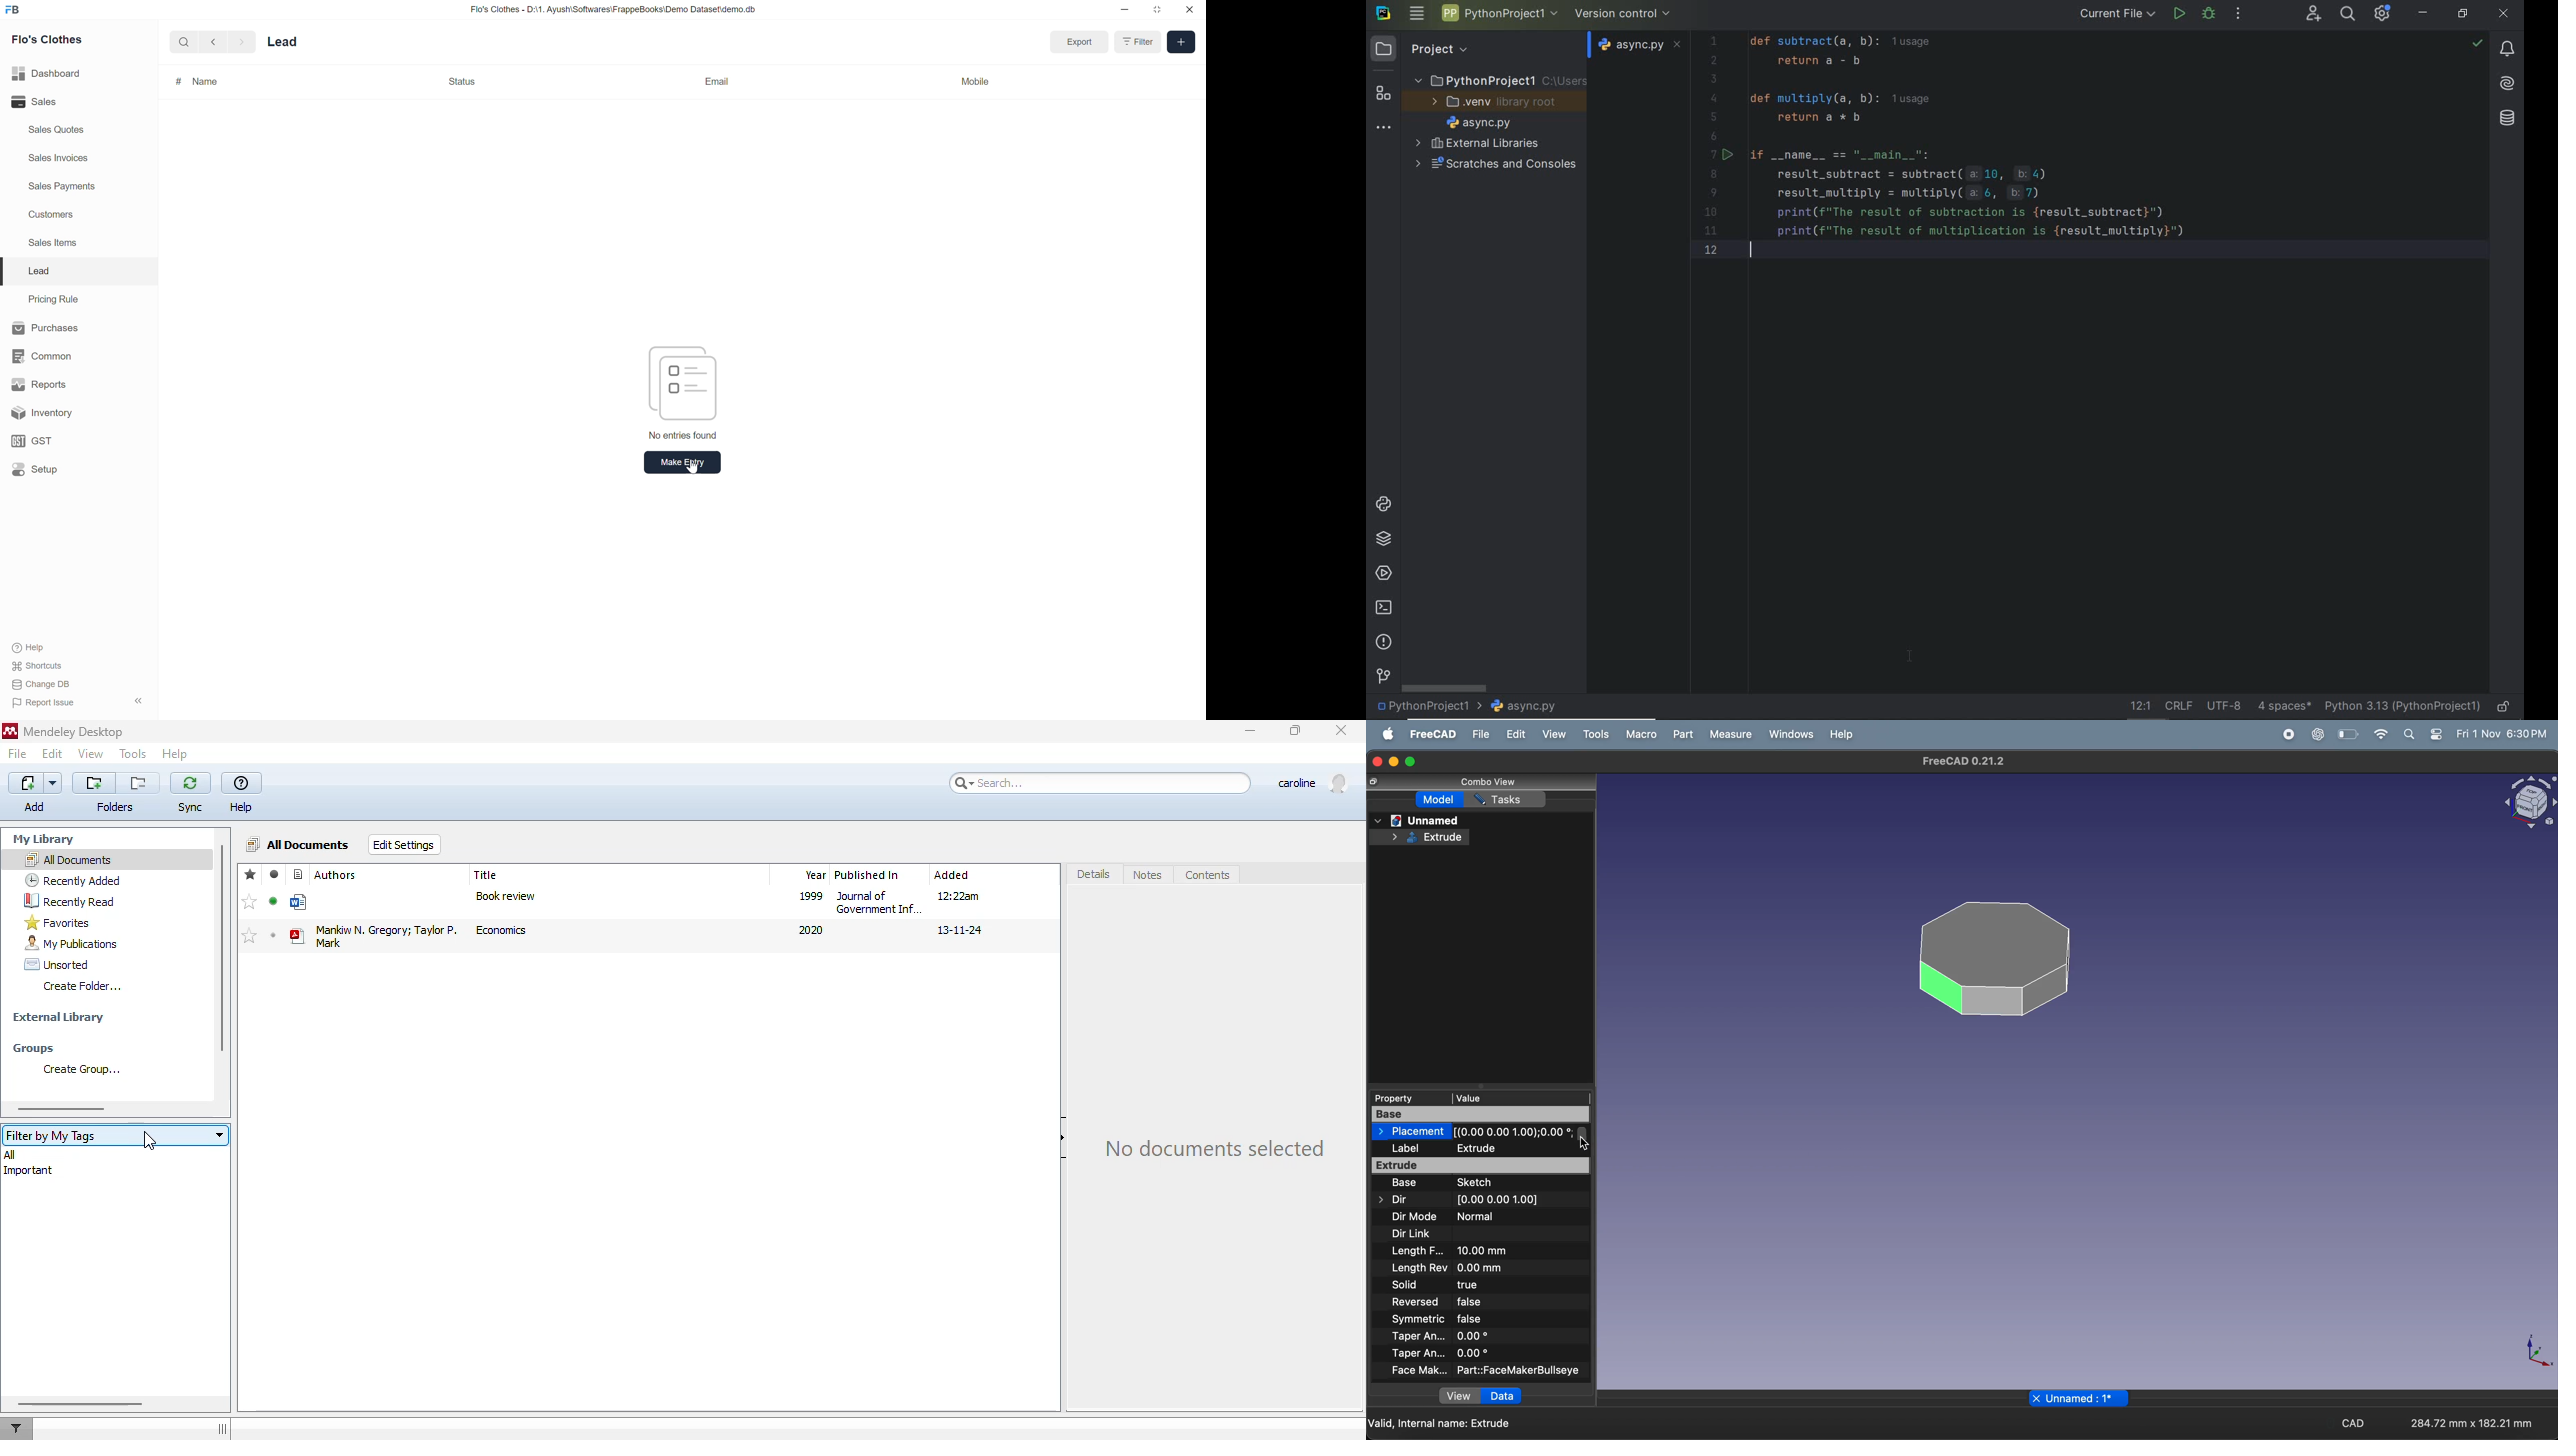 This screenshot has height=1456, width=2576. What do you see at coordinates (10, 731) in the screenshot?
I see `logo` at bounding box center [10, 731].